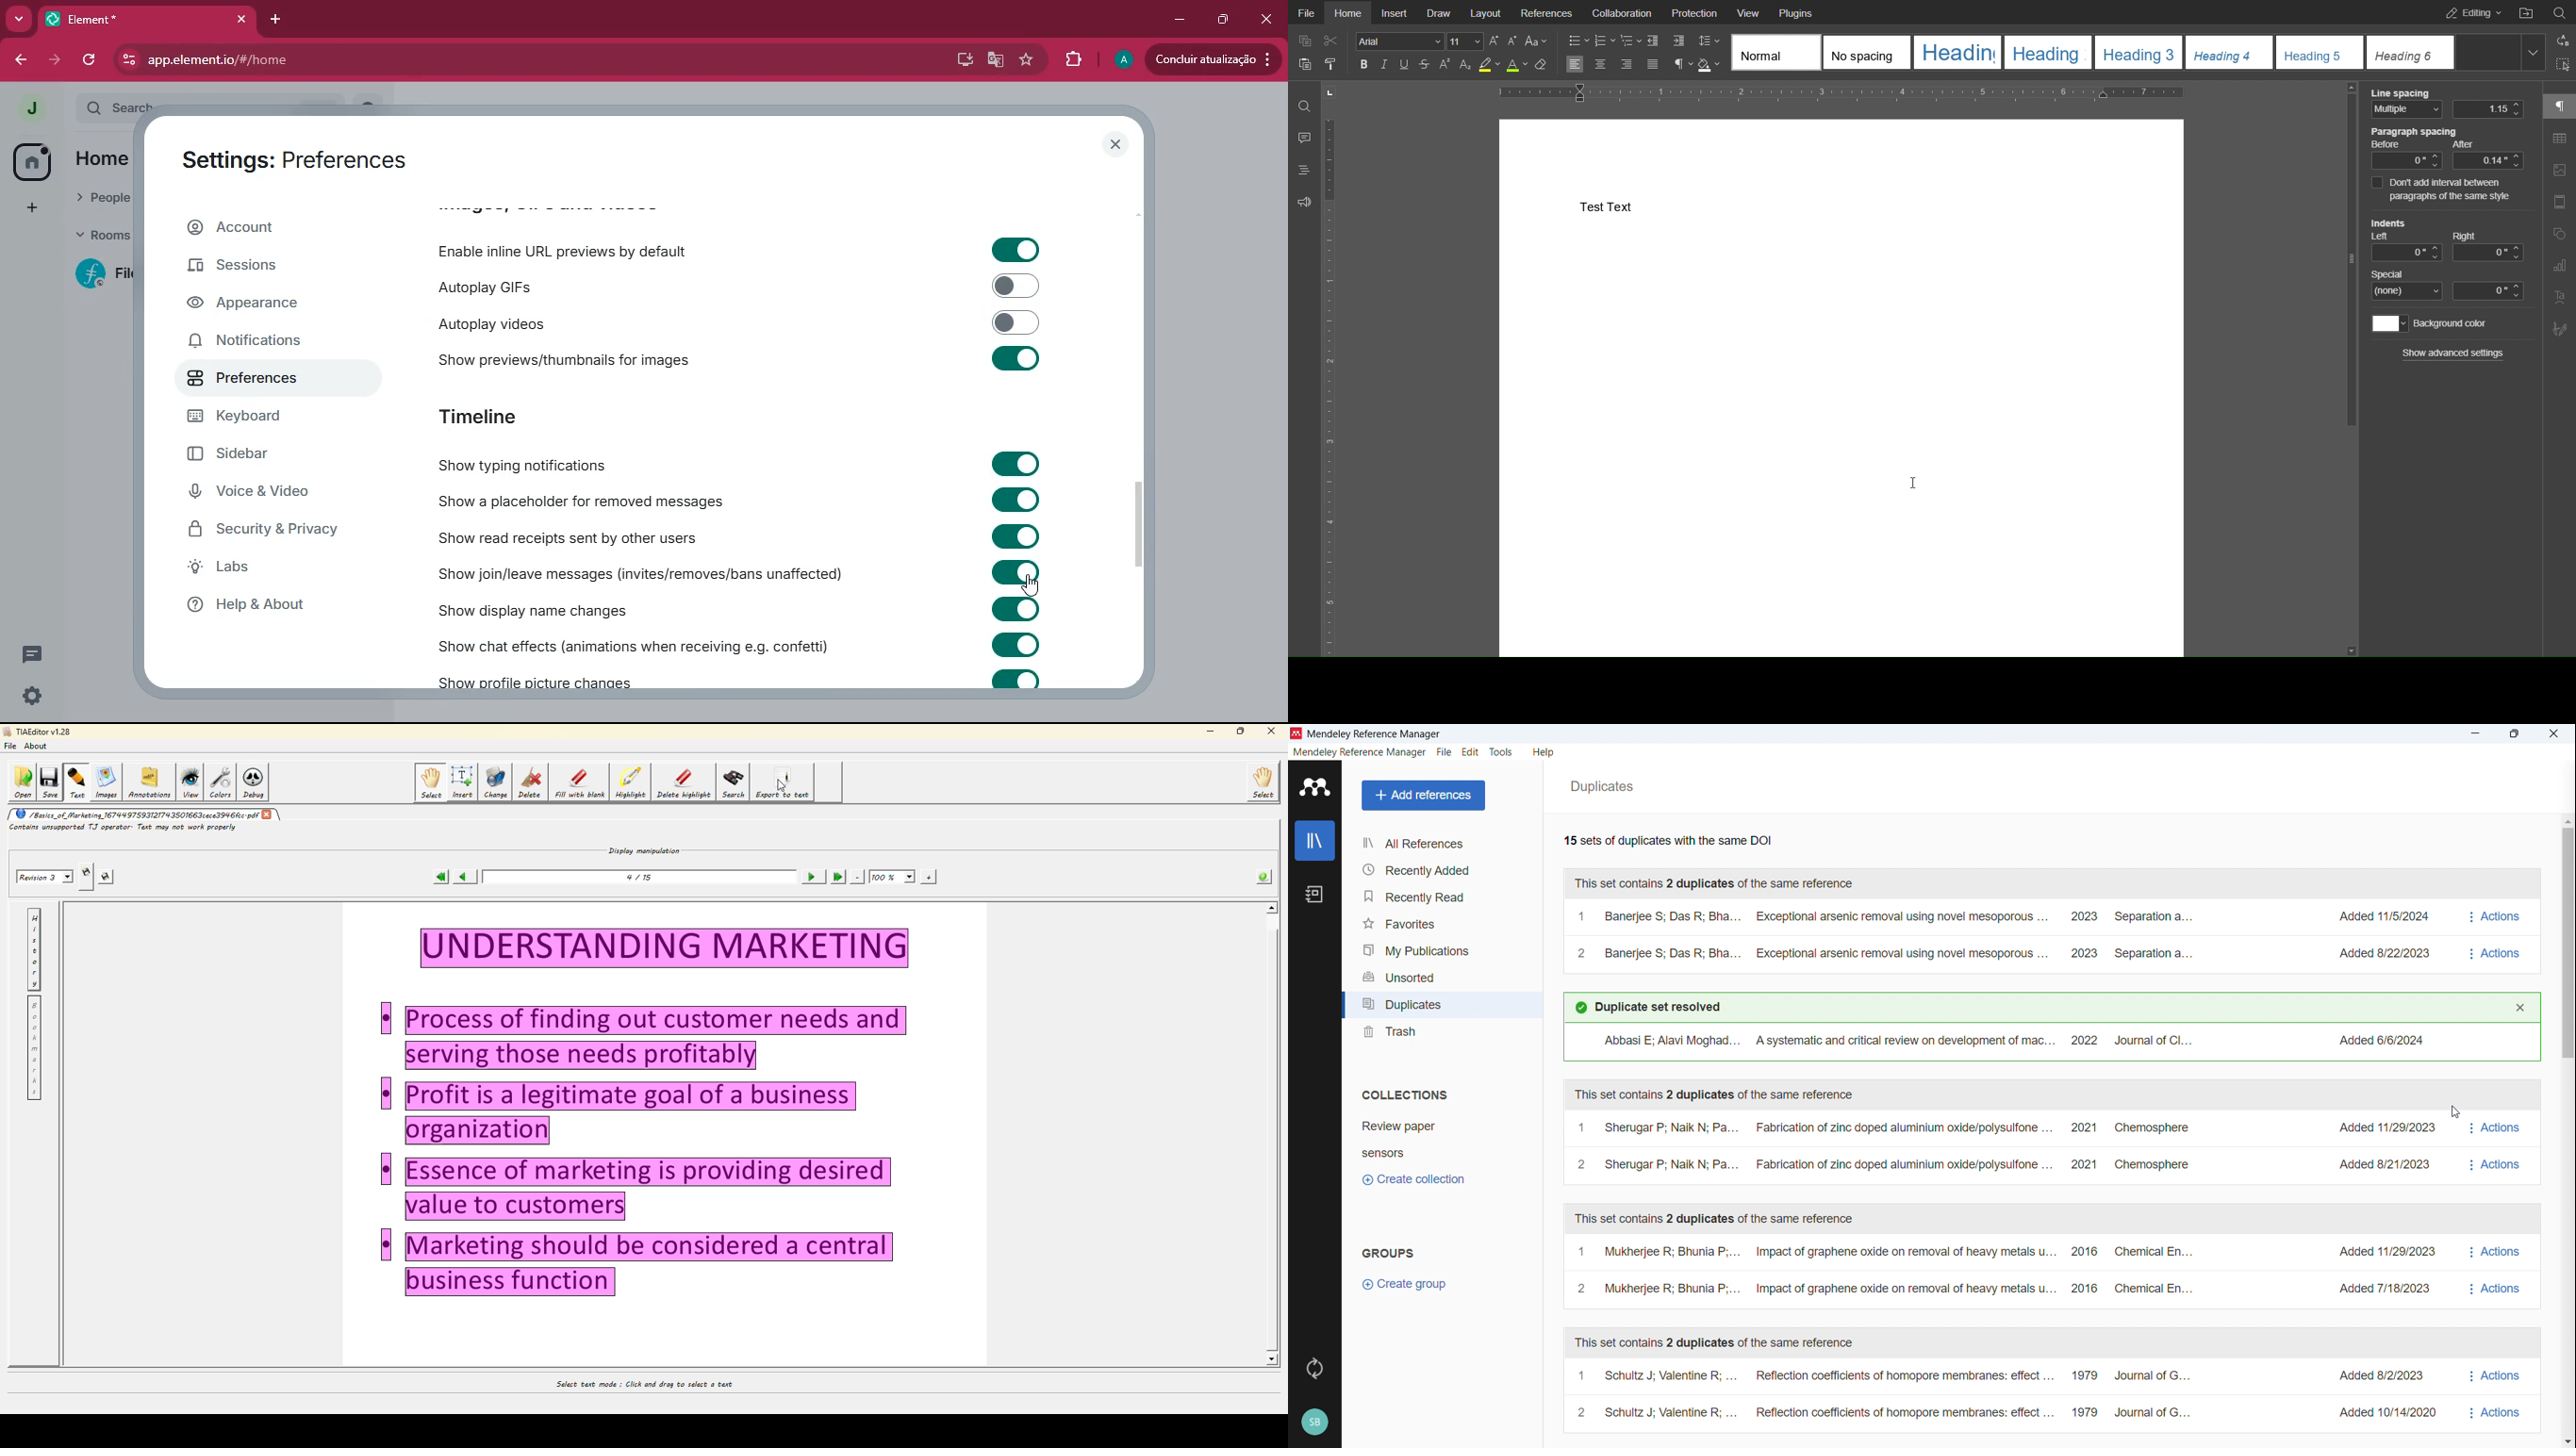 The image size is (2576, 1456). Describe the element at coordinates (1403, 64) in the screenshot. I see `Underline` at that location.